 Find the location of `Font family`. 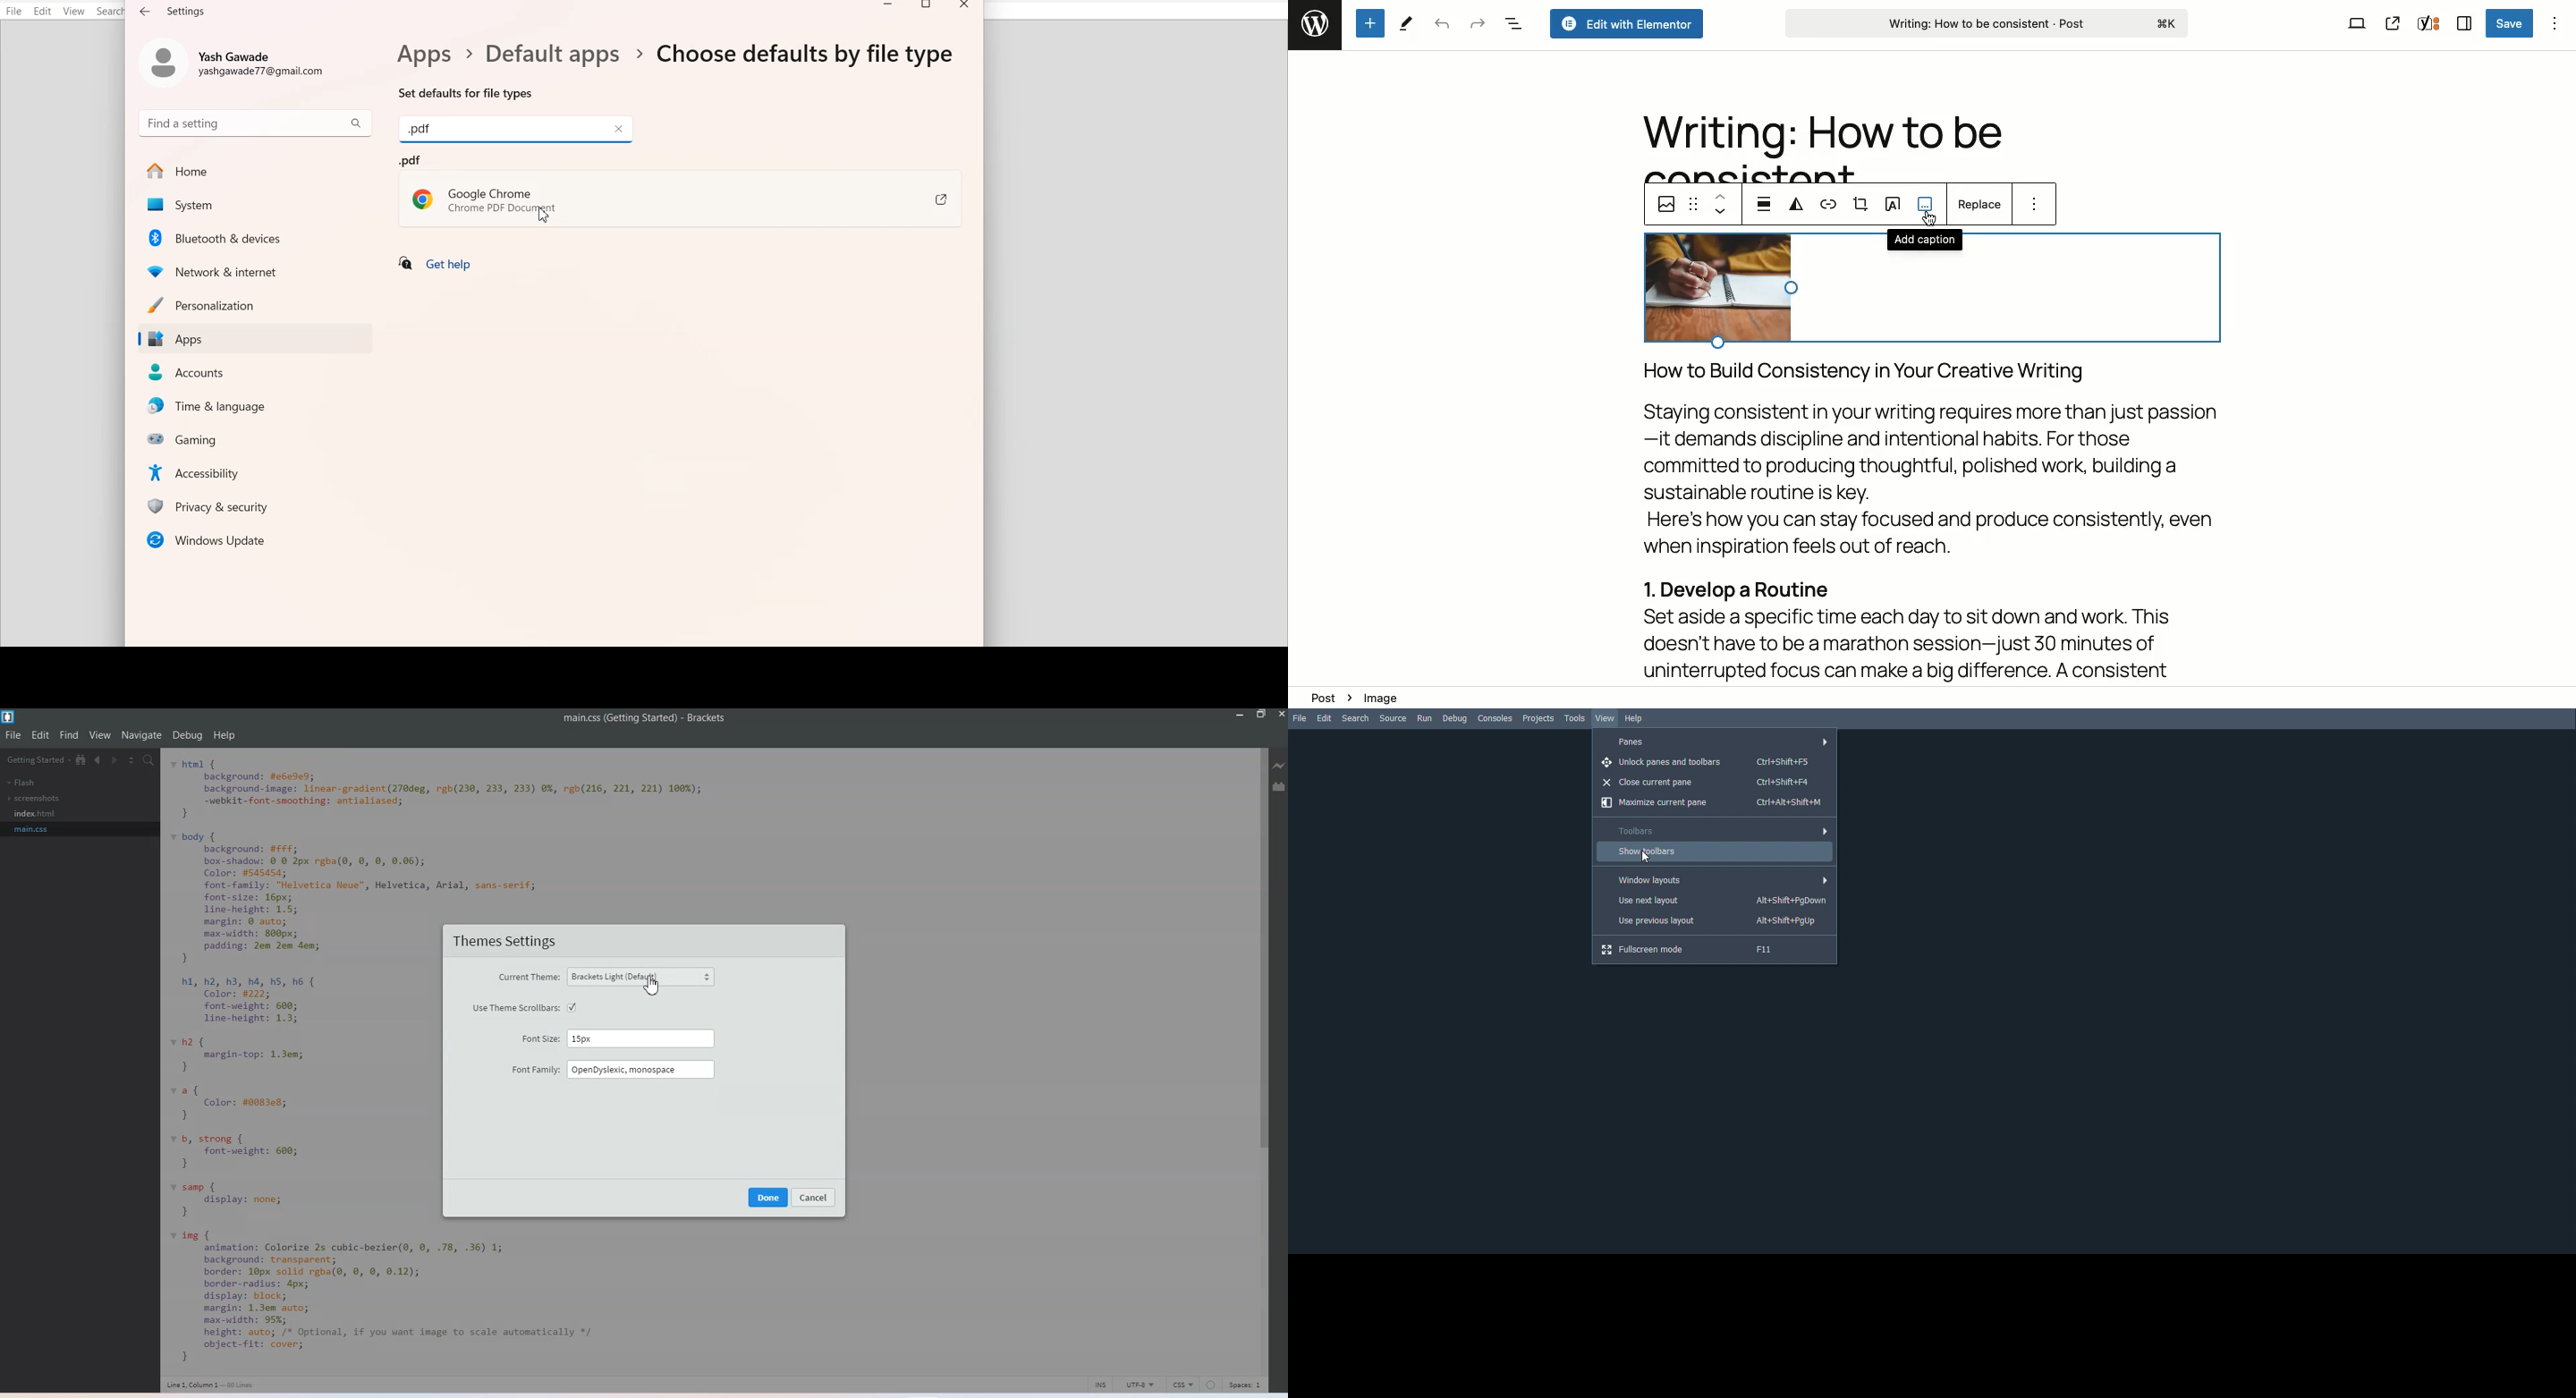

Font family is located at coordinates (535, 1069).